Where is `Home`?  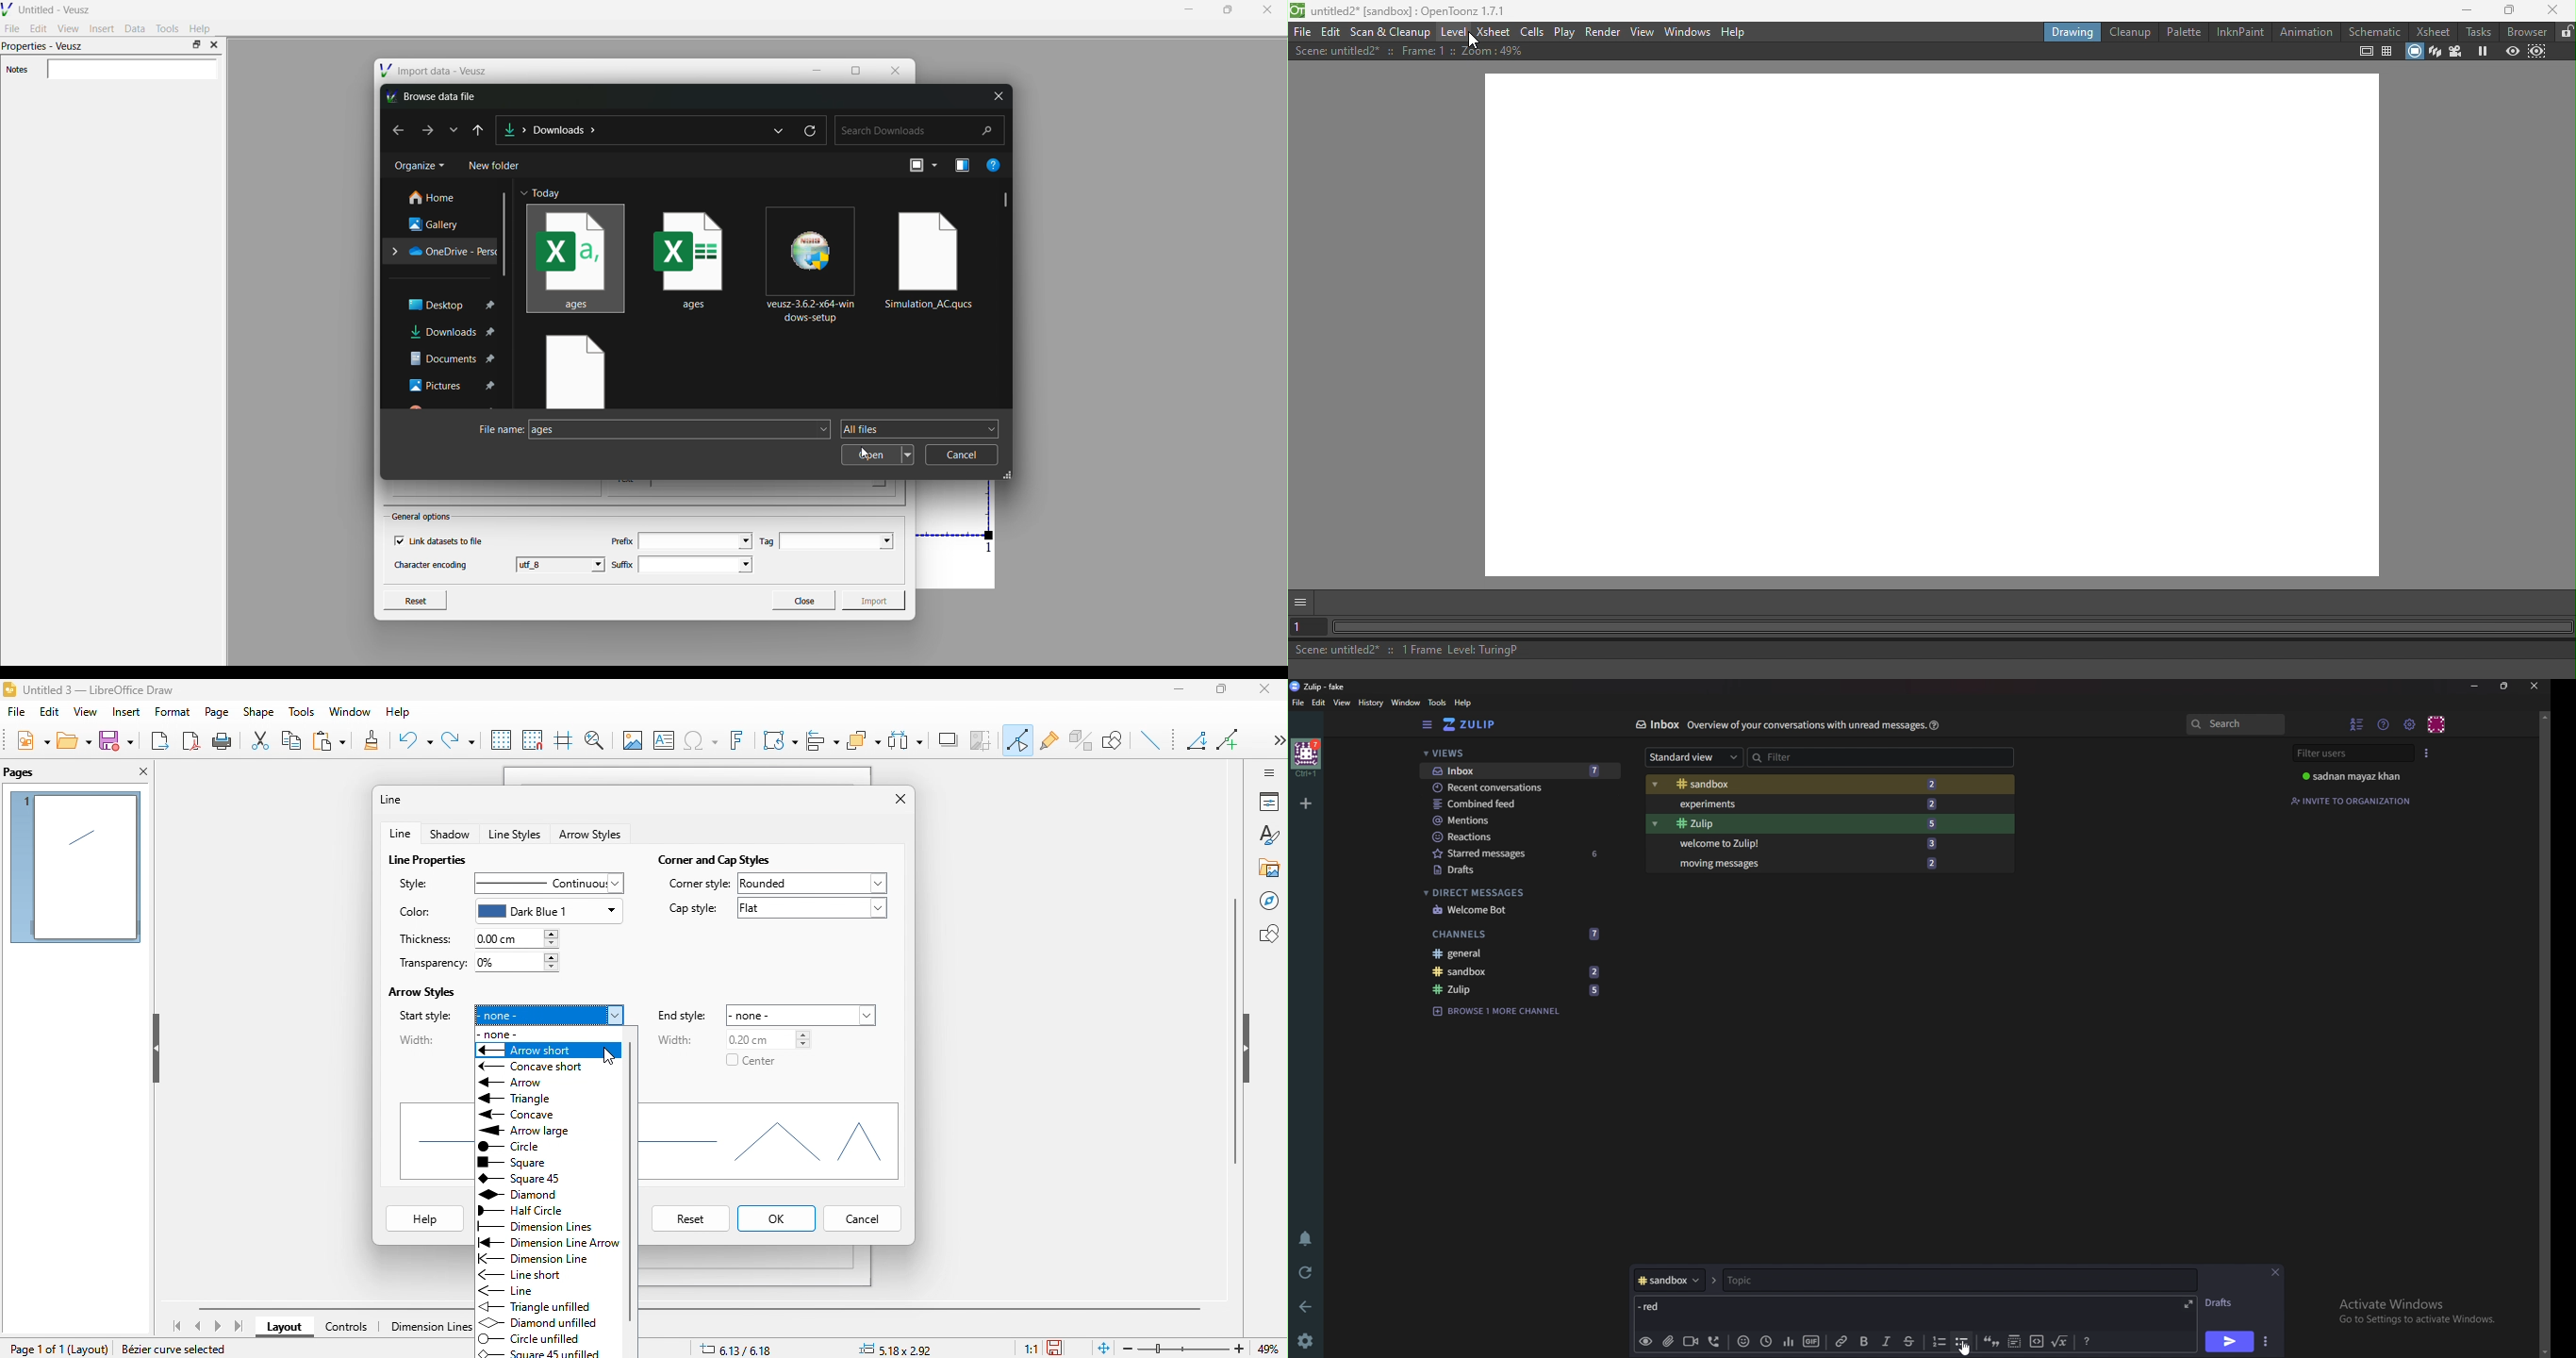 Home is located at coordinates (1307, 757).